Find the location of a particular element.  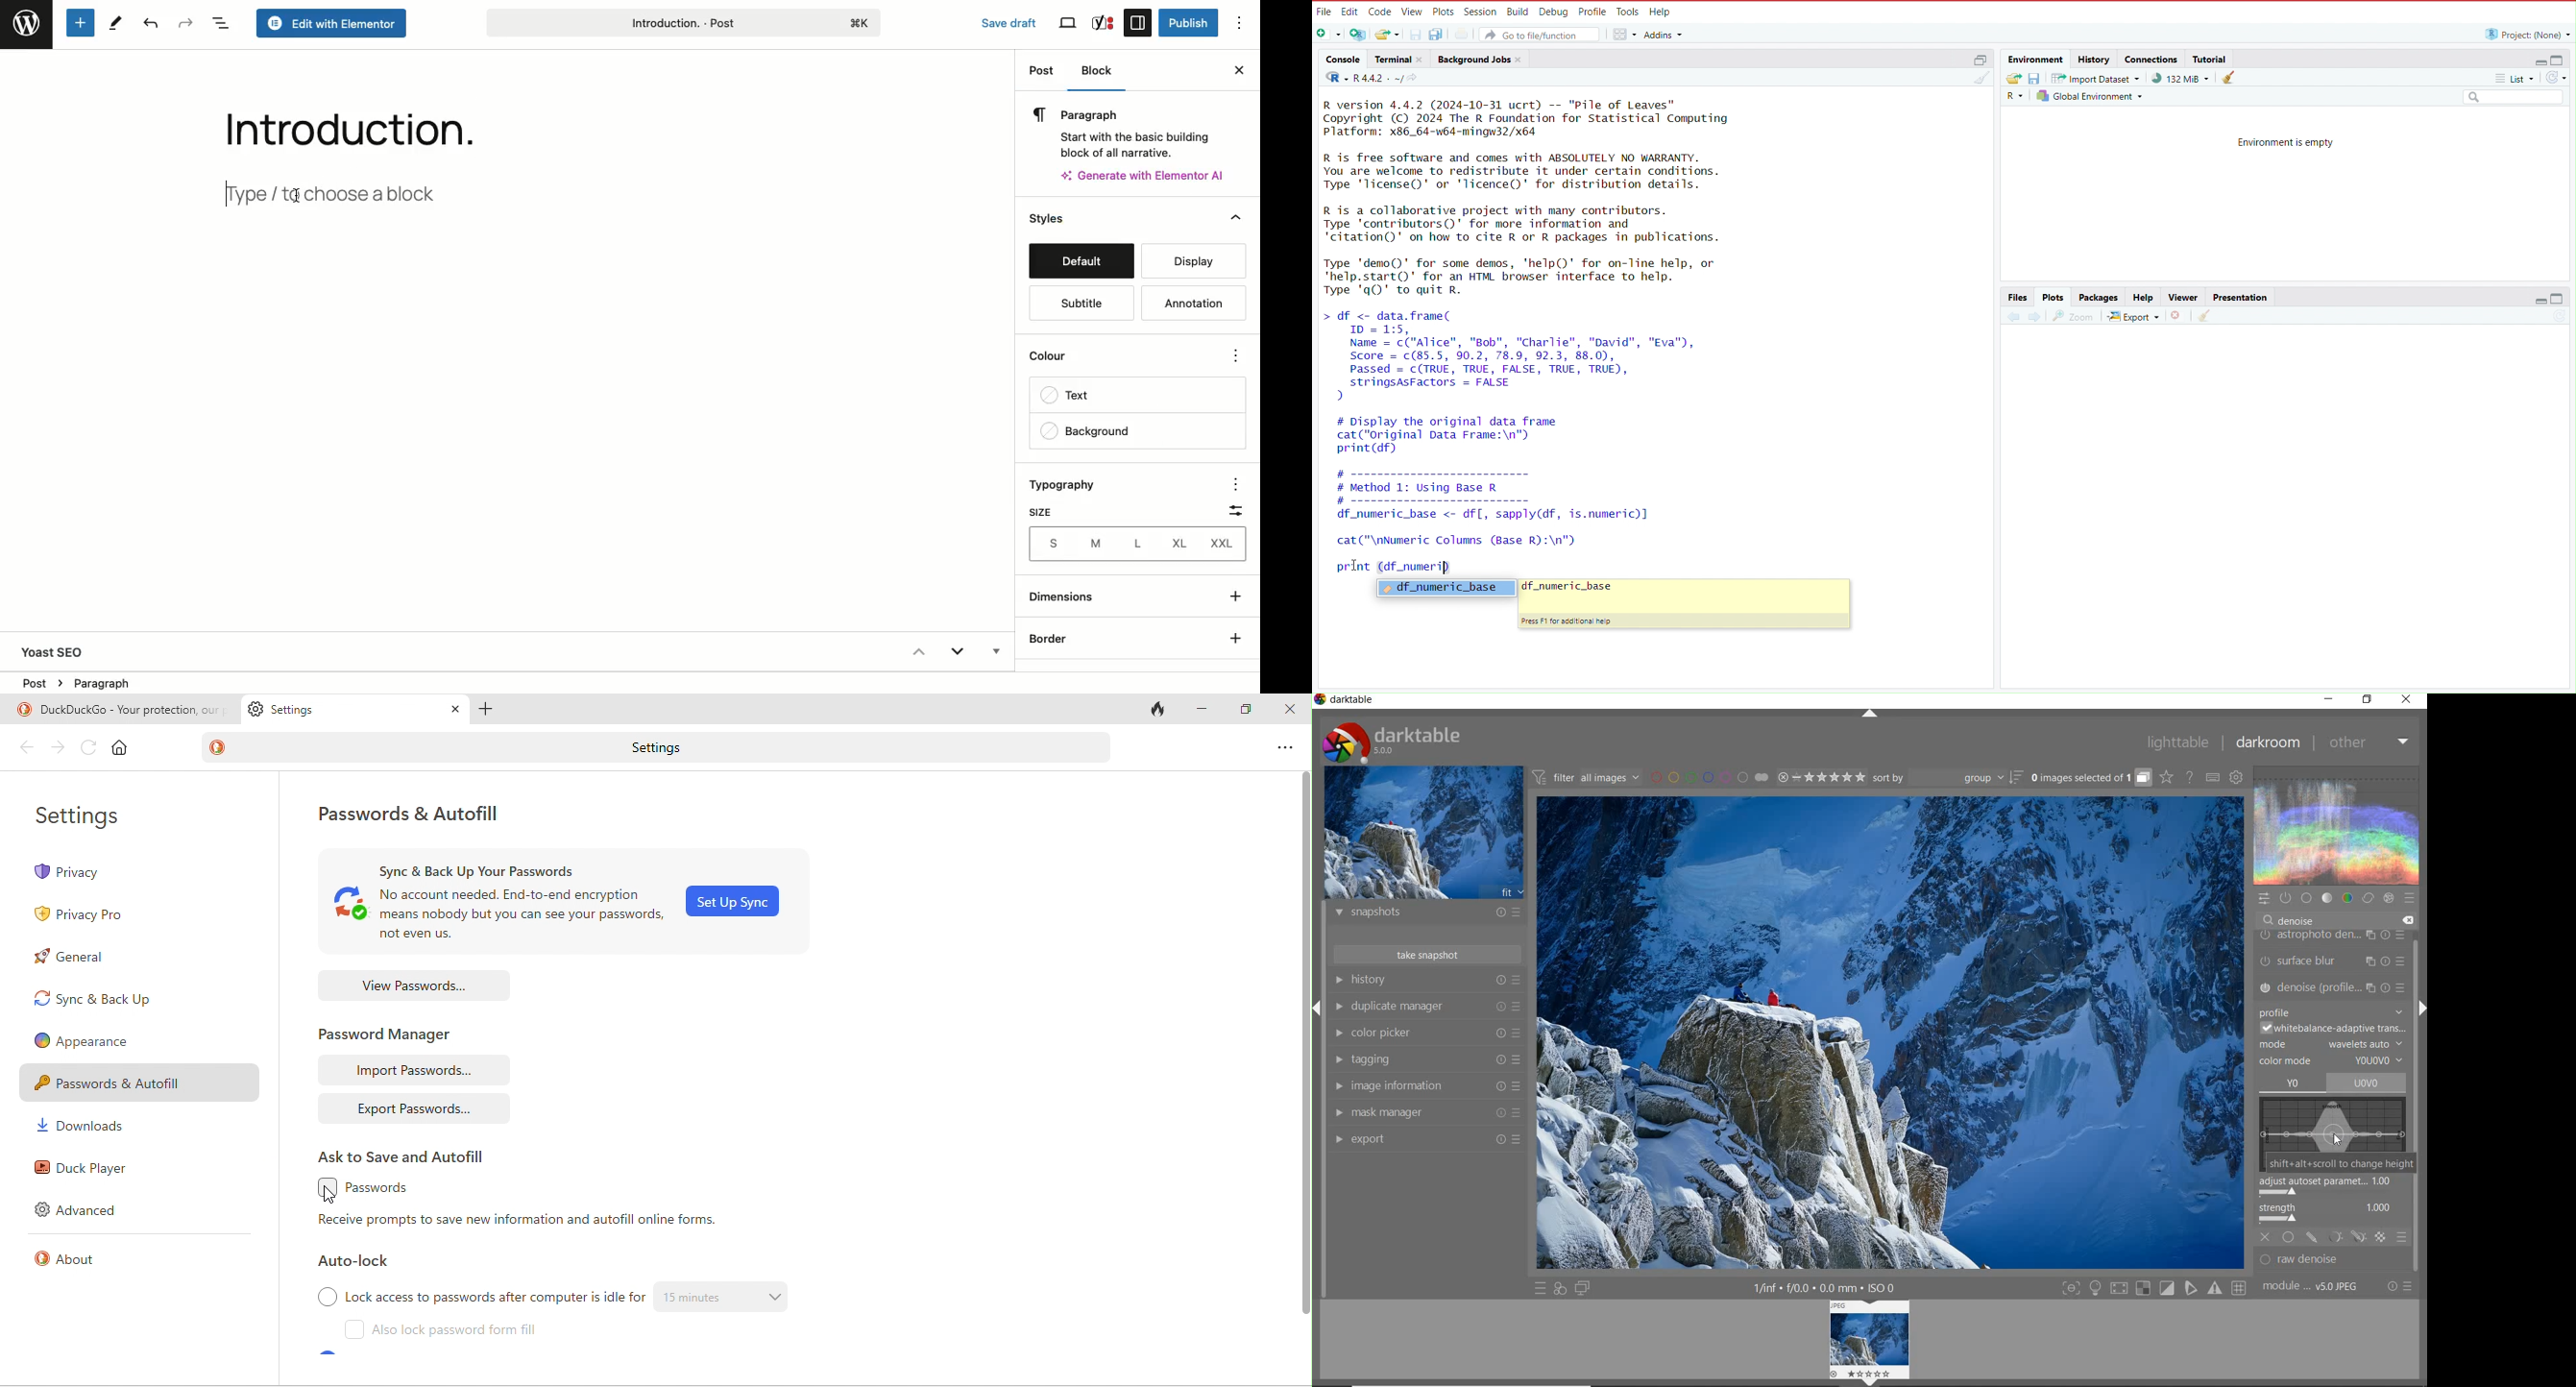

R 4.4.2 . ~/ is located at coordinates (1377, 77).